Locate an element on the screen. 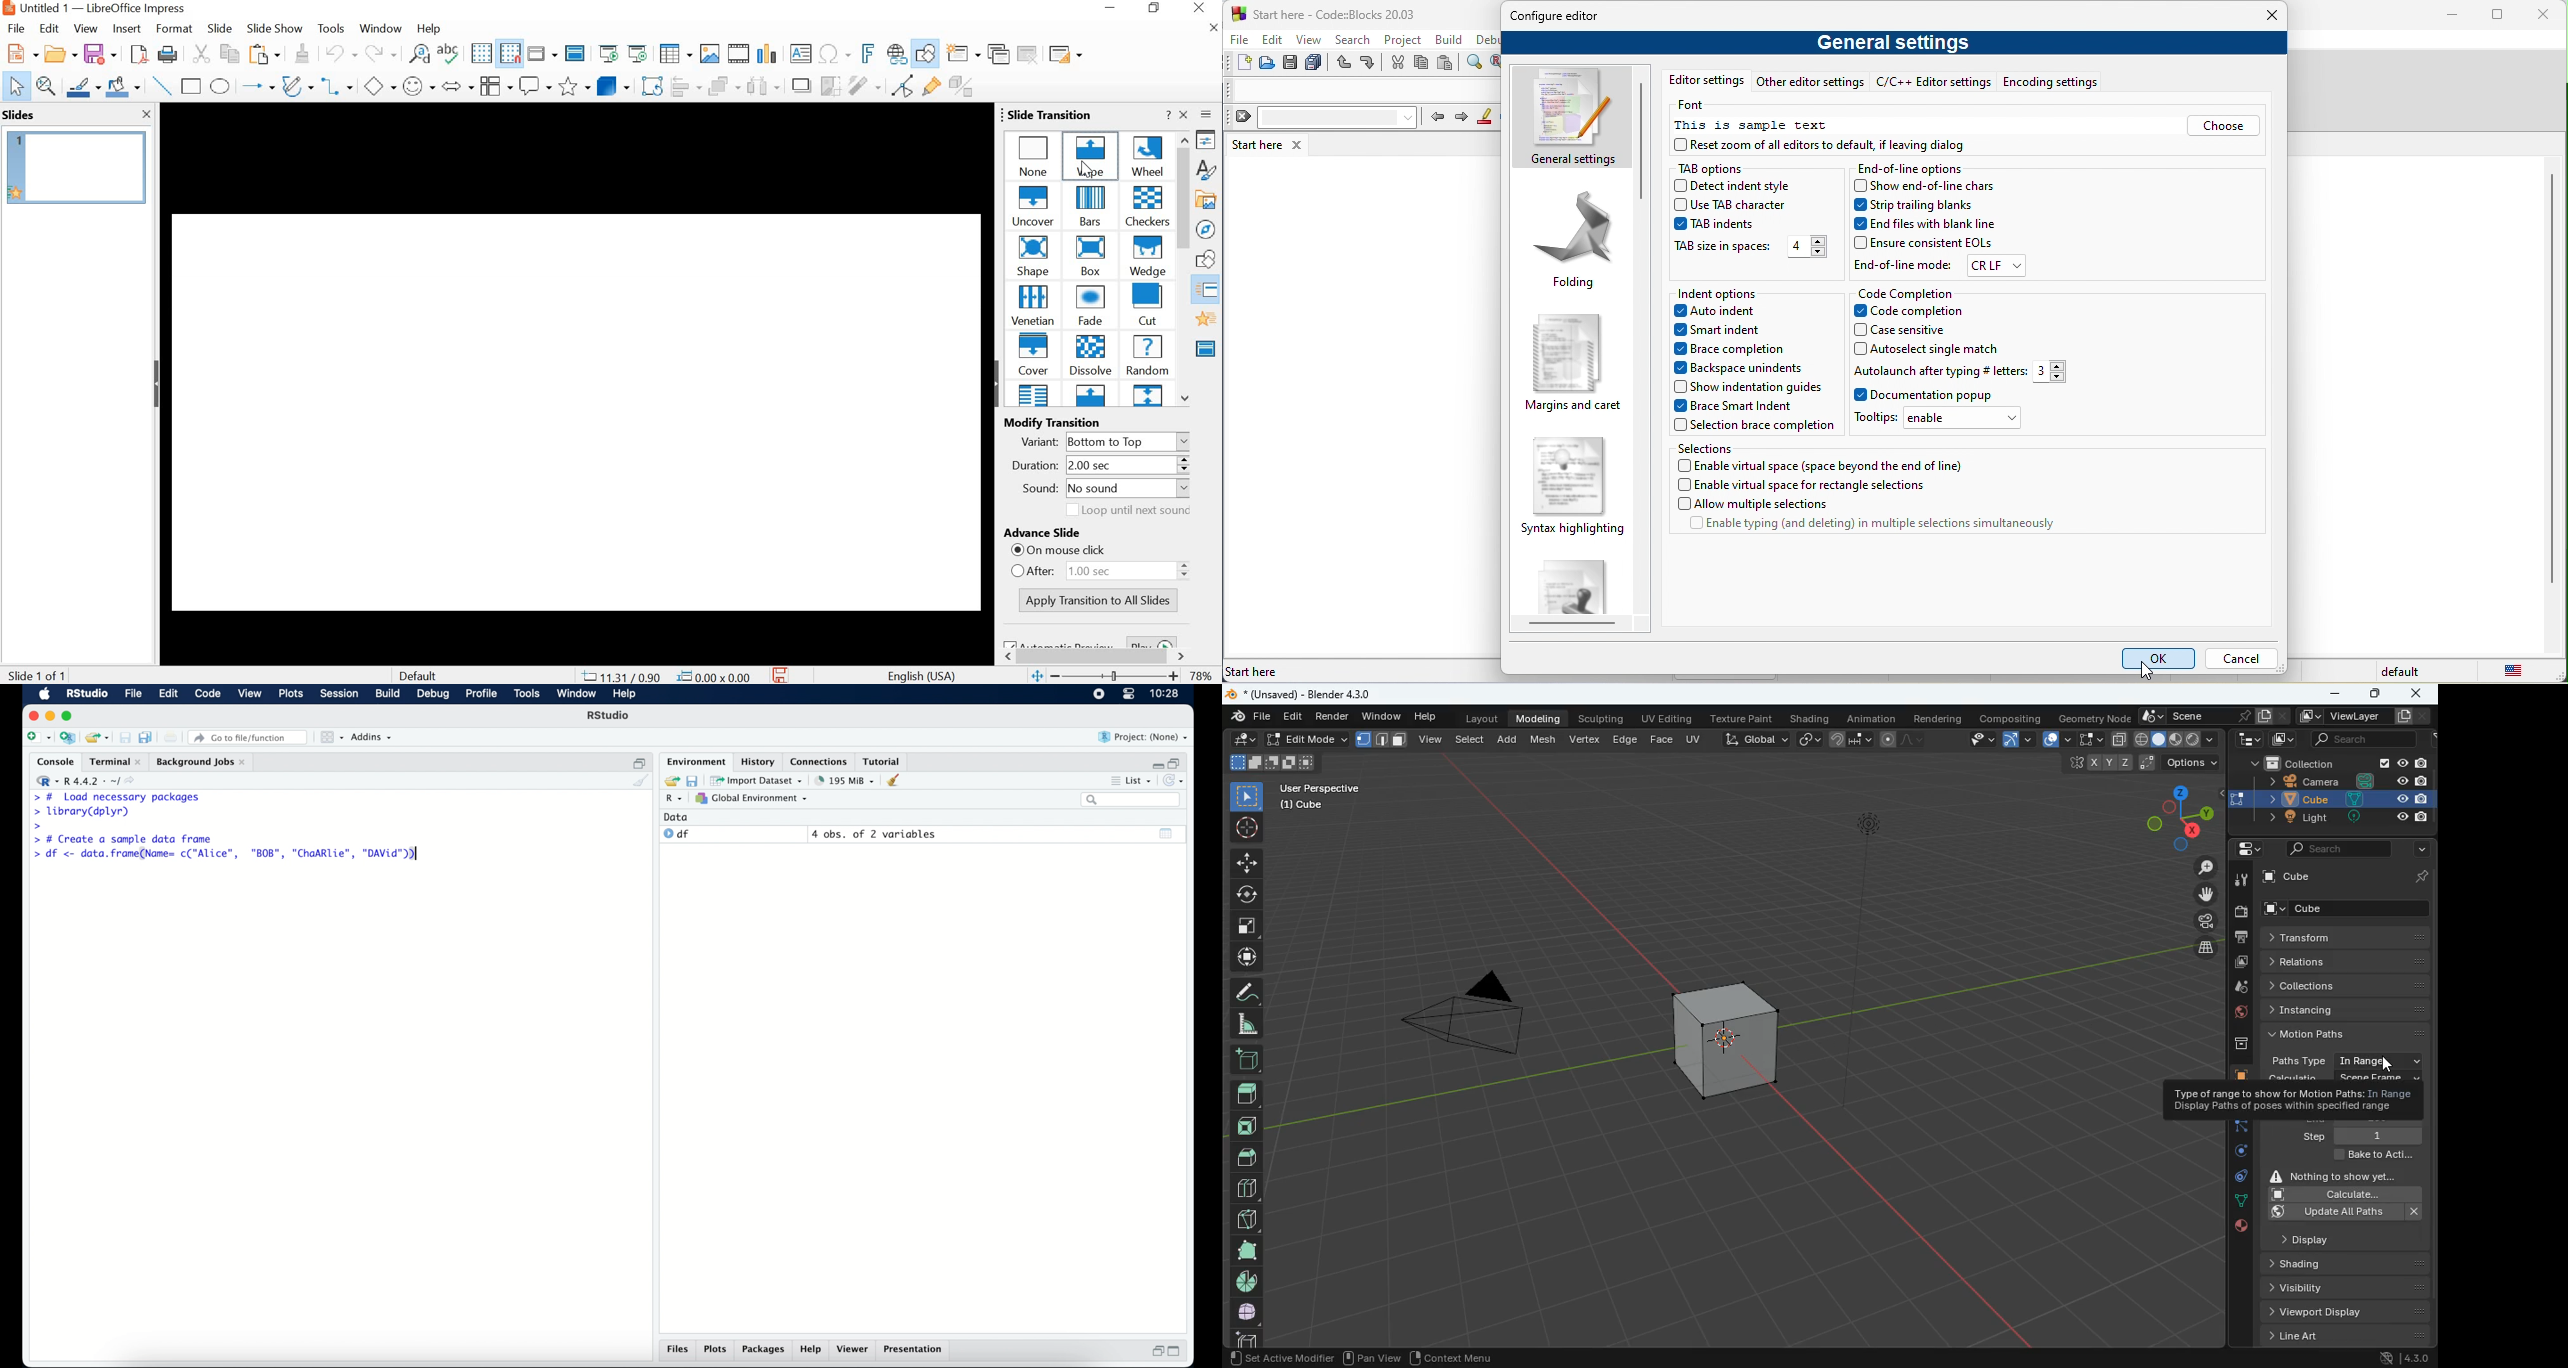 The width and height of the screenshot is (2576, 1372). df is located at coordinates (676, 834).